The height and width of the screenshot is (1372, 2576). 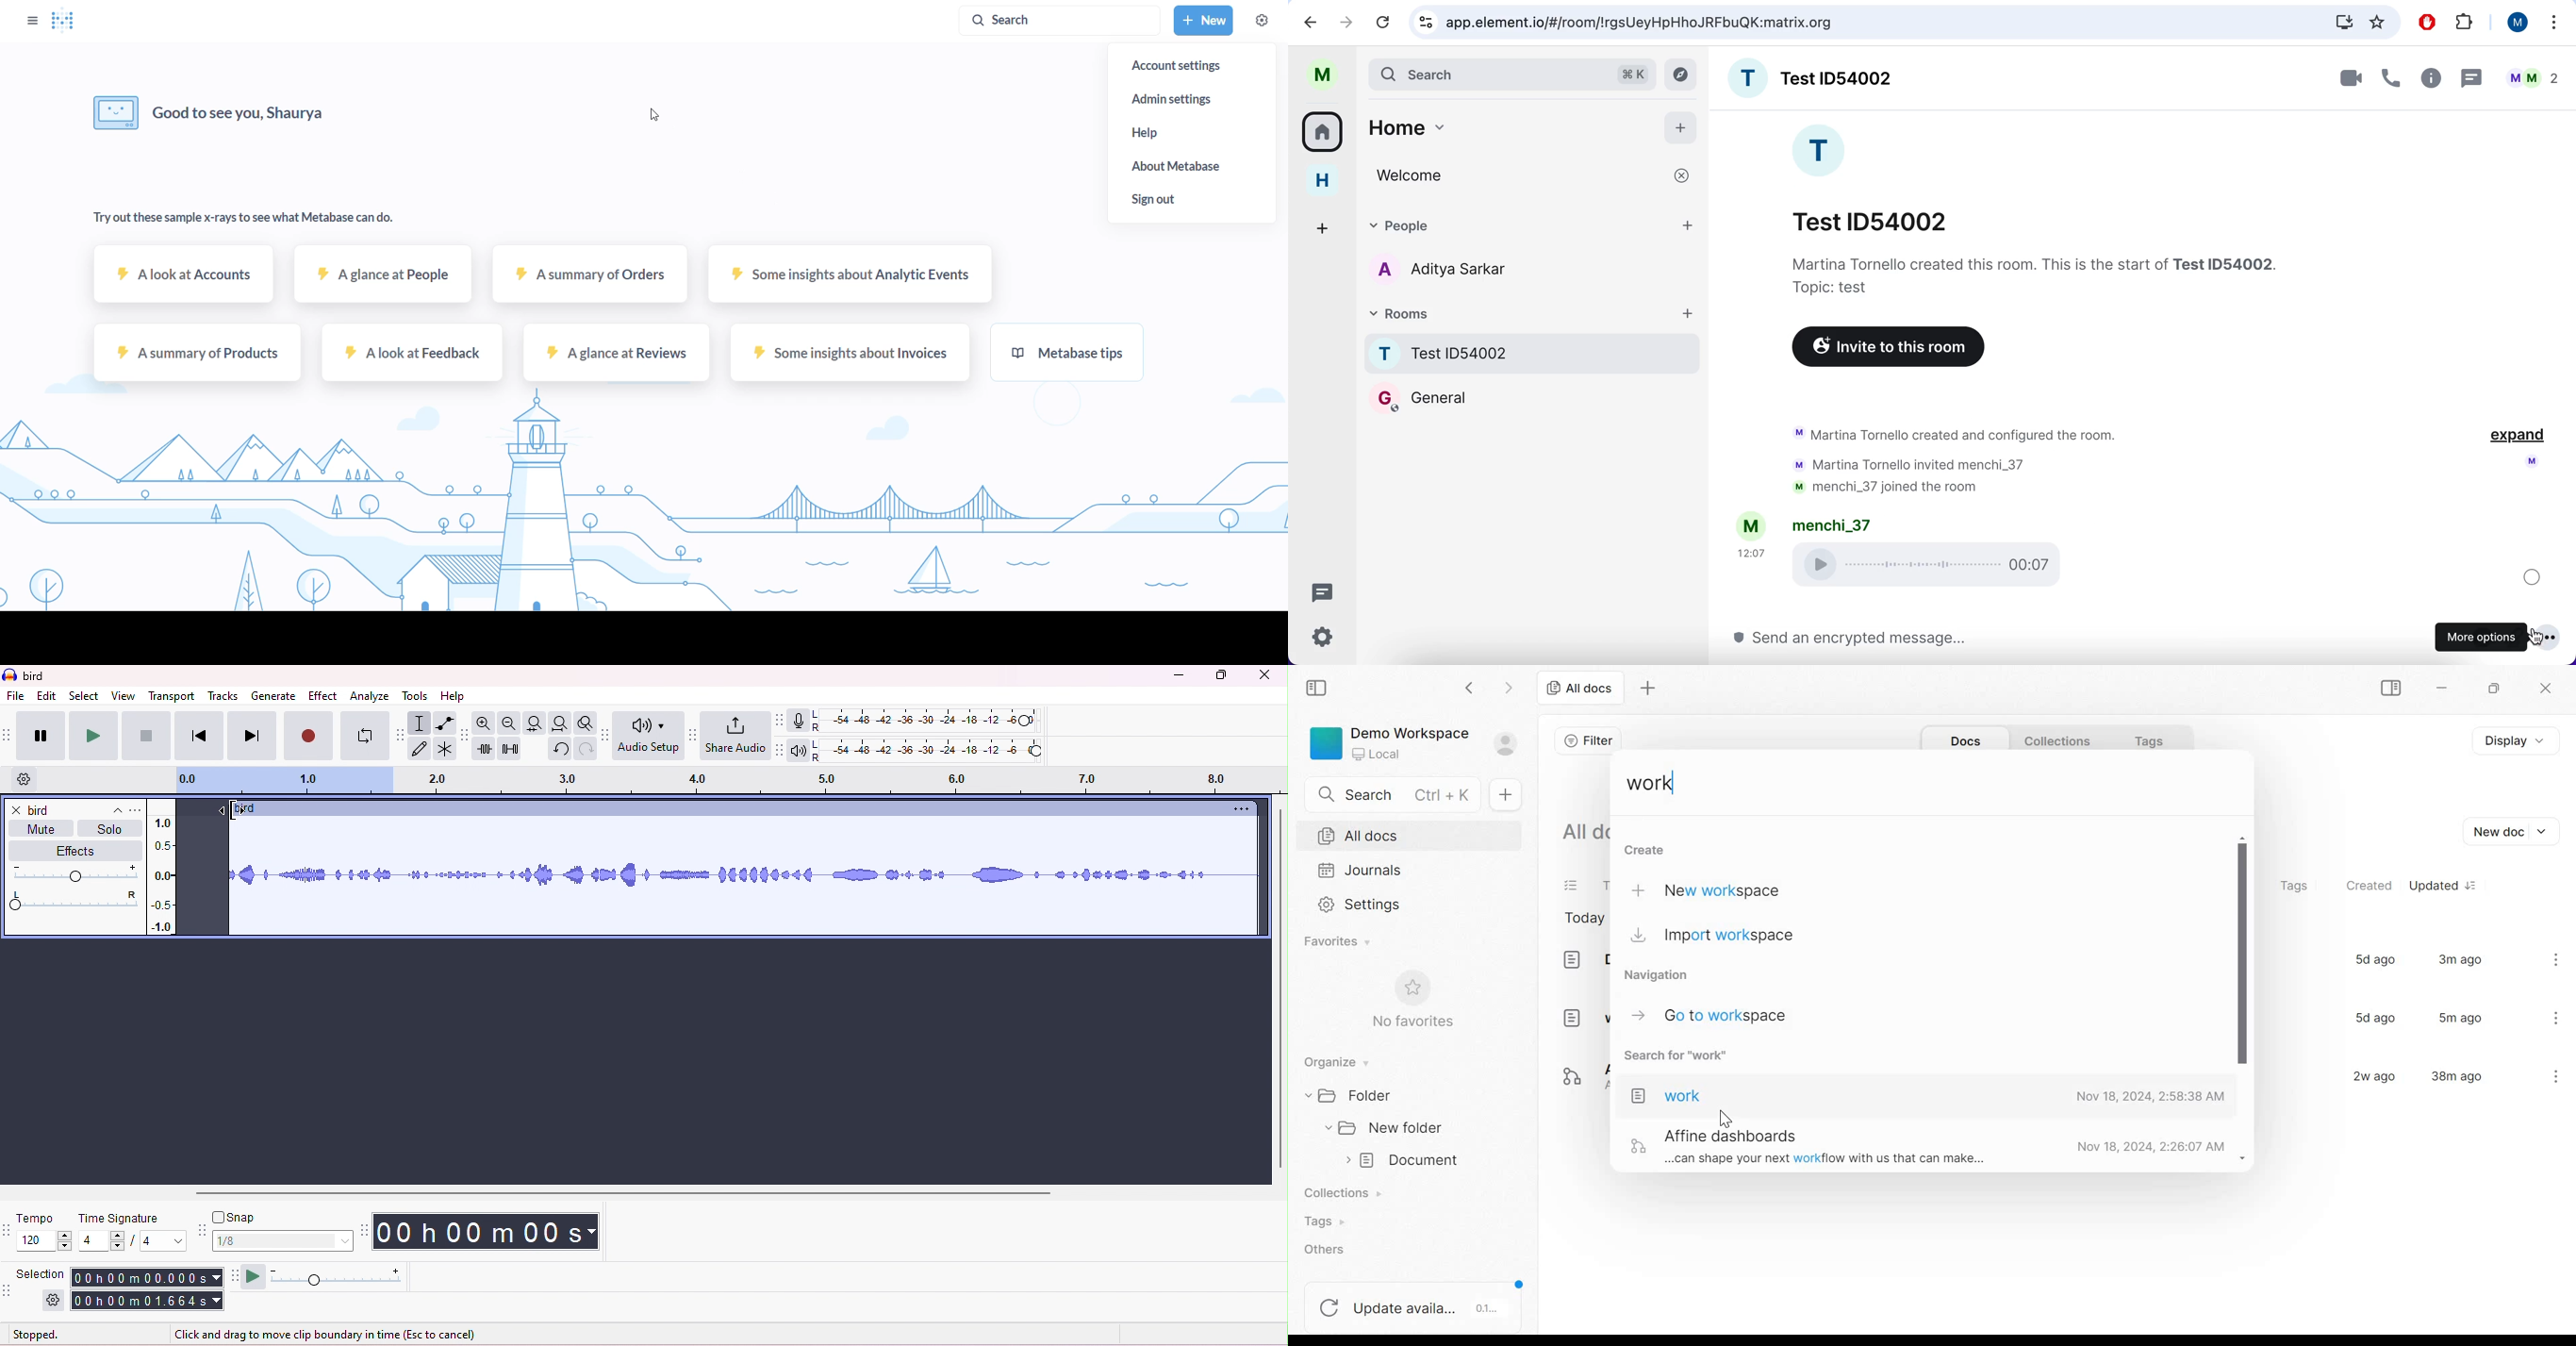 What do you see at coordinates (420, 750) in the screenshot?
I see `draw` at bounding box center [420, 750].